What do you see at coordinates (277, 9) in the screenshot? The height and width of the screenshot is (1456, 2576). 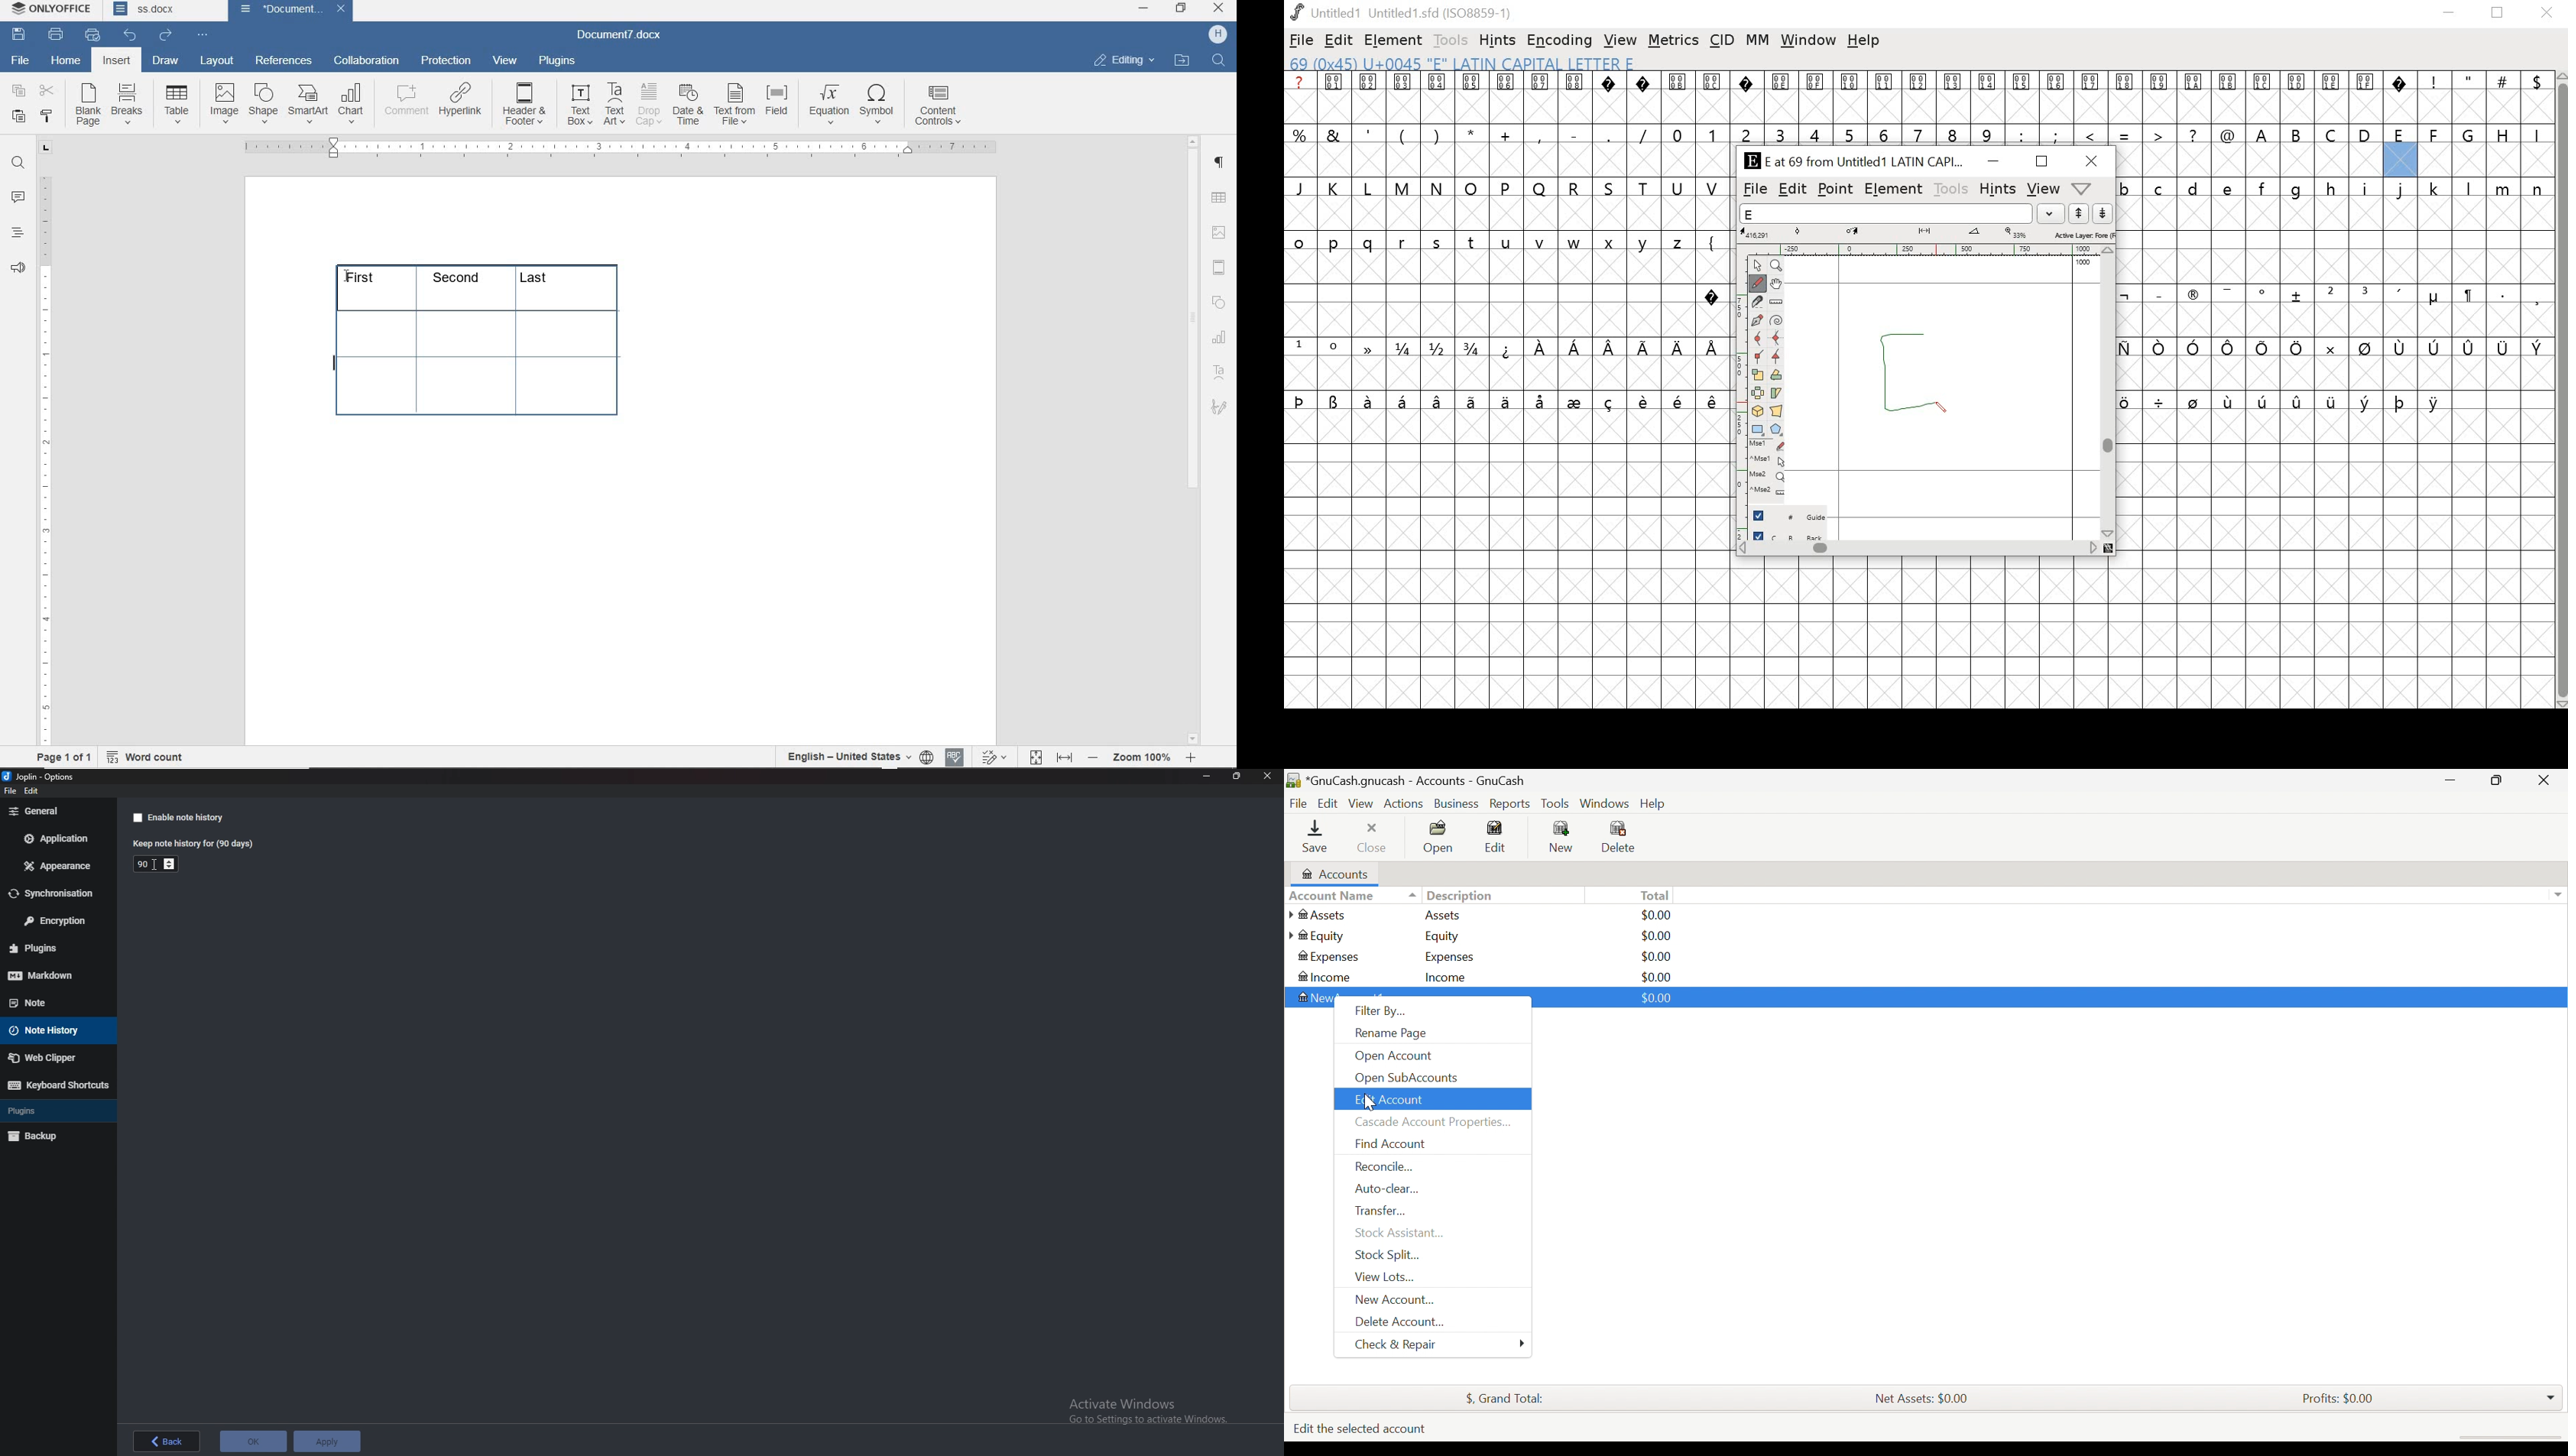 I see `document` at bounding box center [277, 9].